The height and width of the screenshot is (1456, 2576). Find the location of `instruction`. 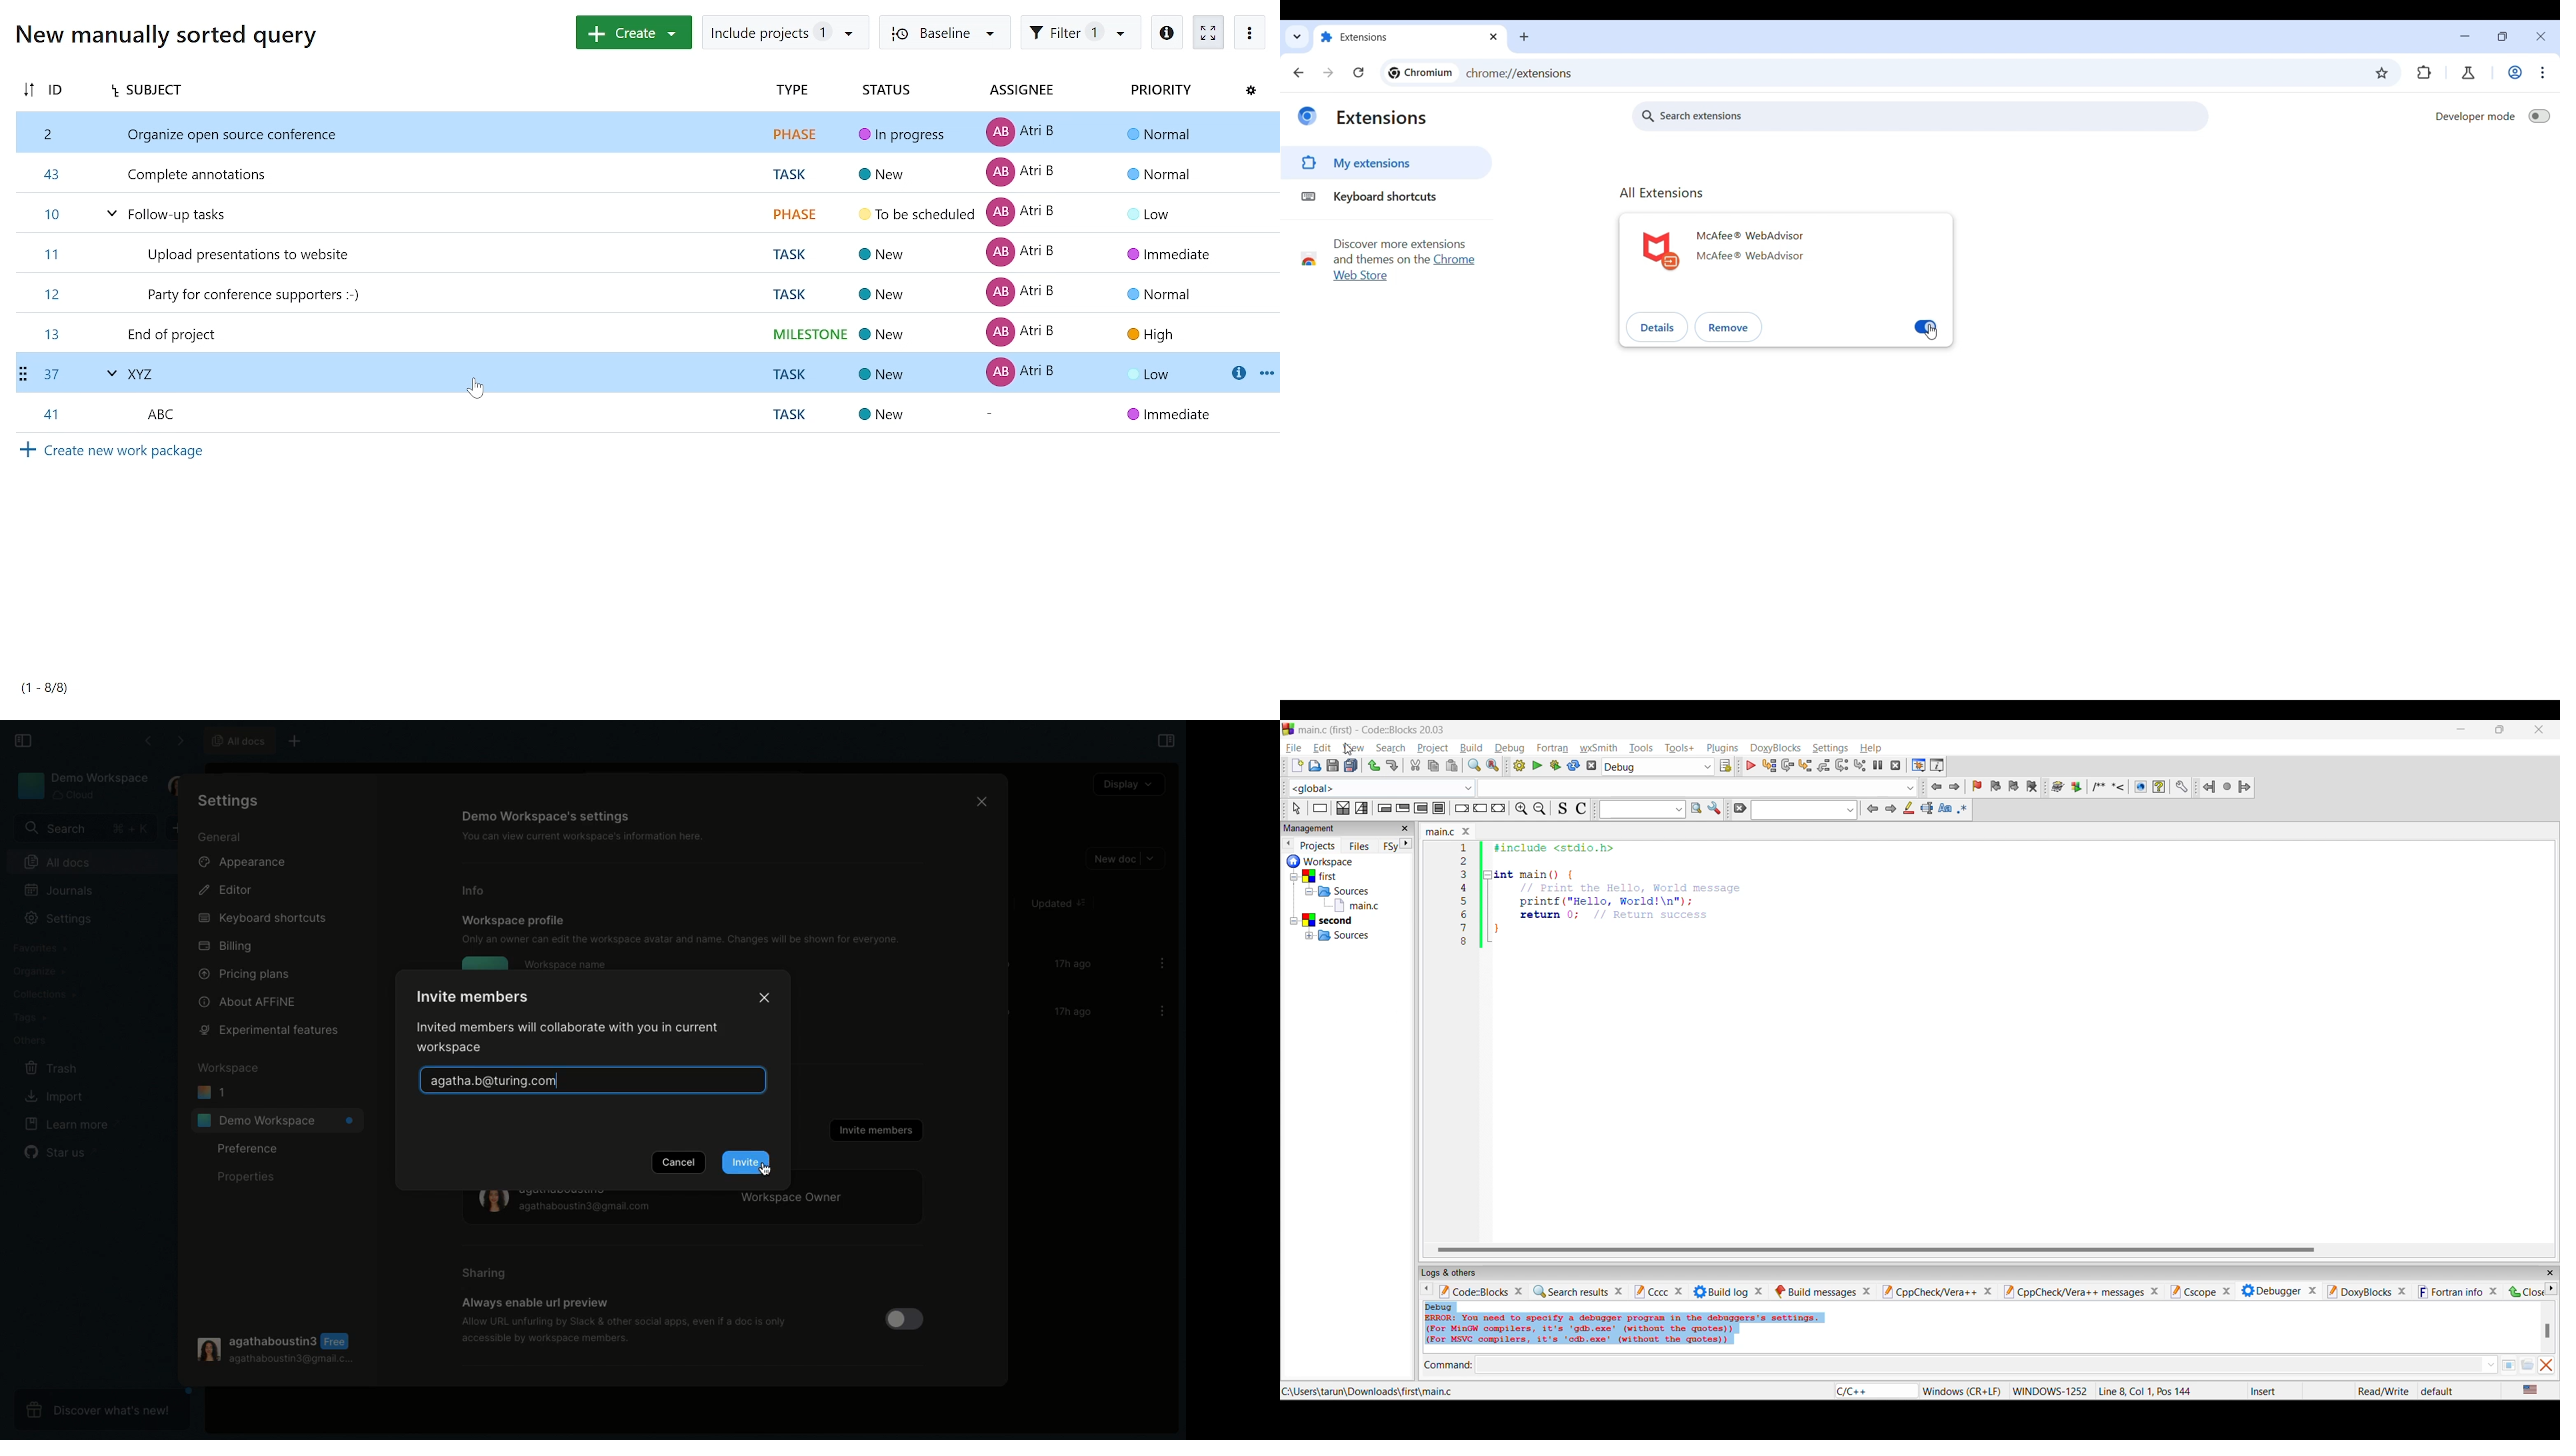

instruction is located at coordinates (1321, 809).